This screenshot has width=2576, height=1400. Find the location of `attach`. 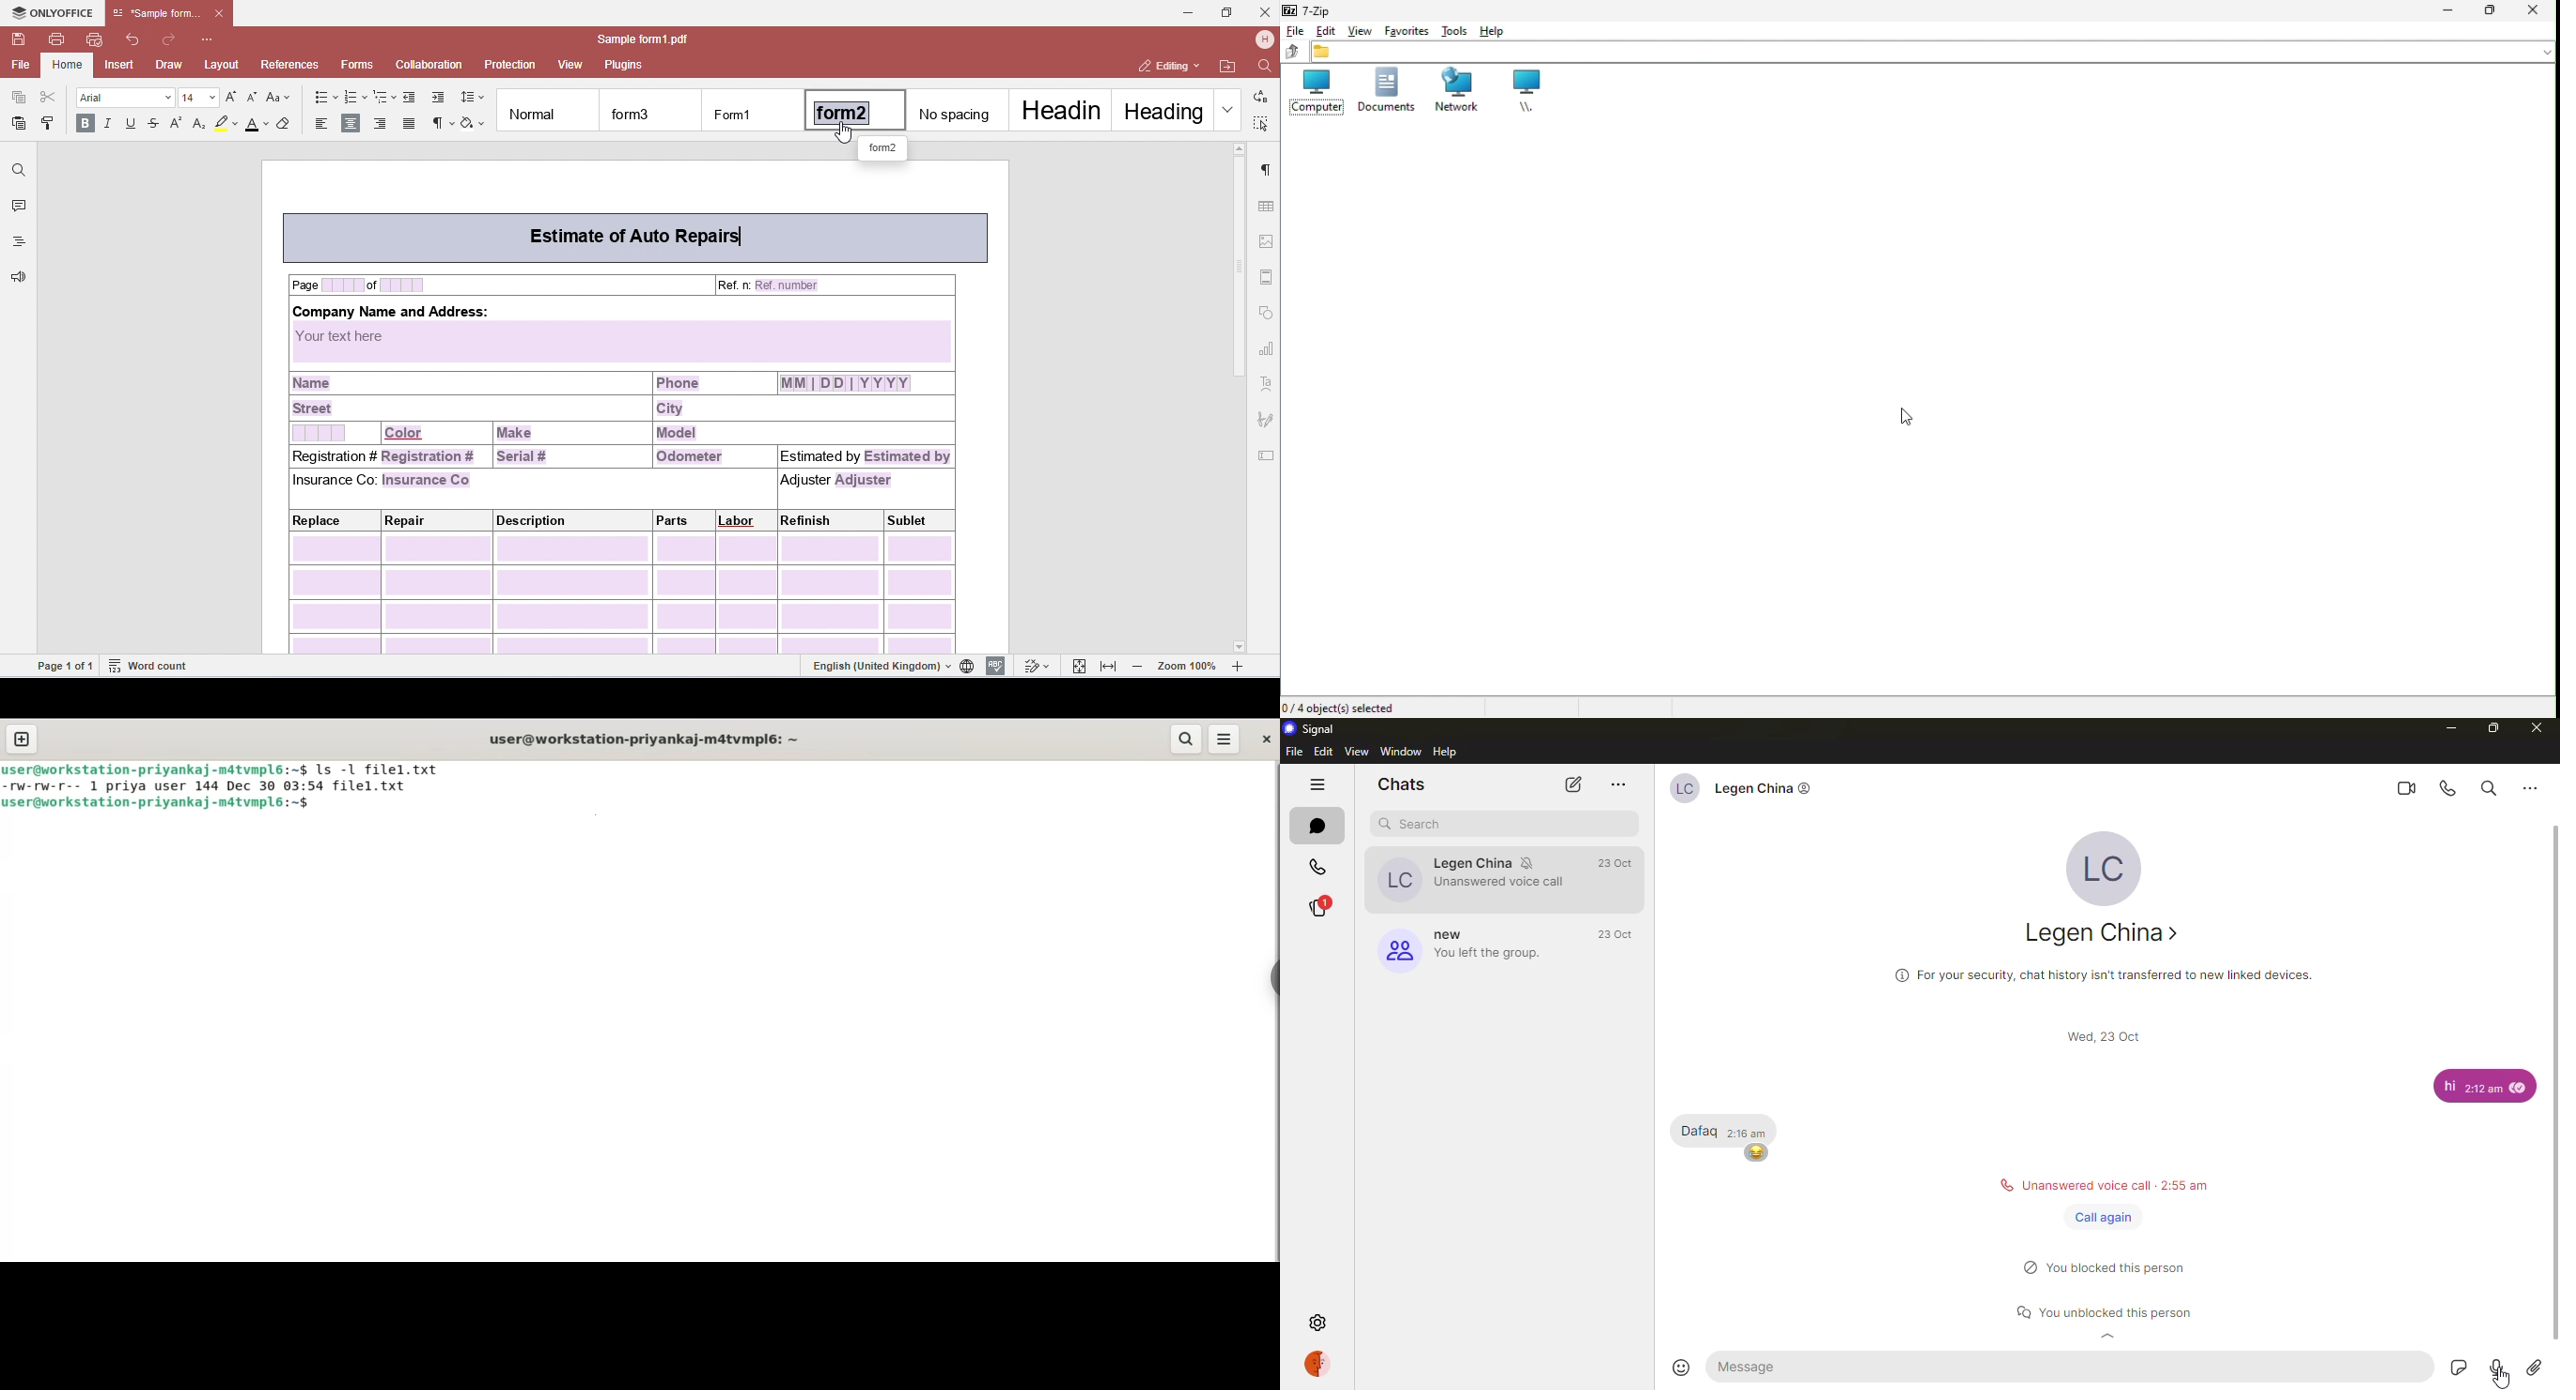

attach is located at coordinates (2536, 1368).